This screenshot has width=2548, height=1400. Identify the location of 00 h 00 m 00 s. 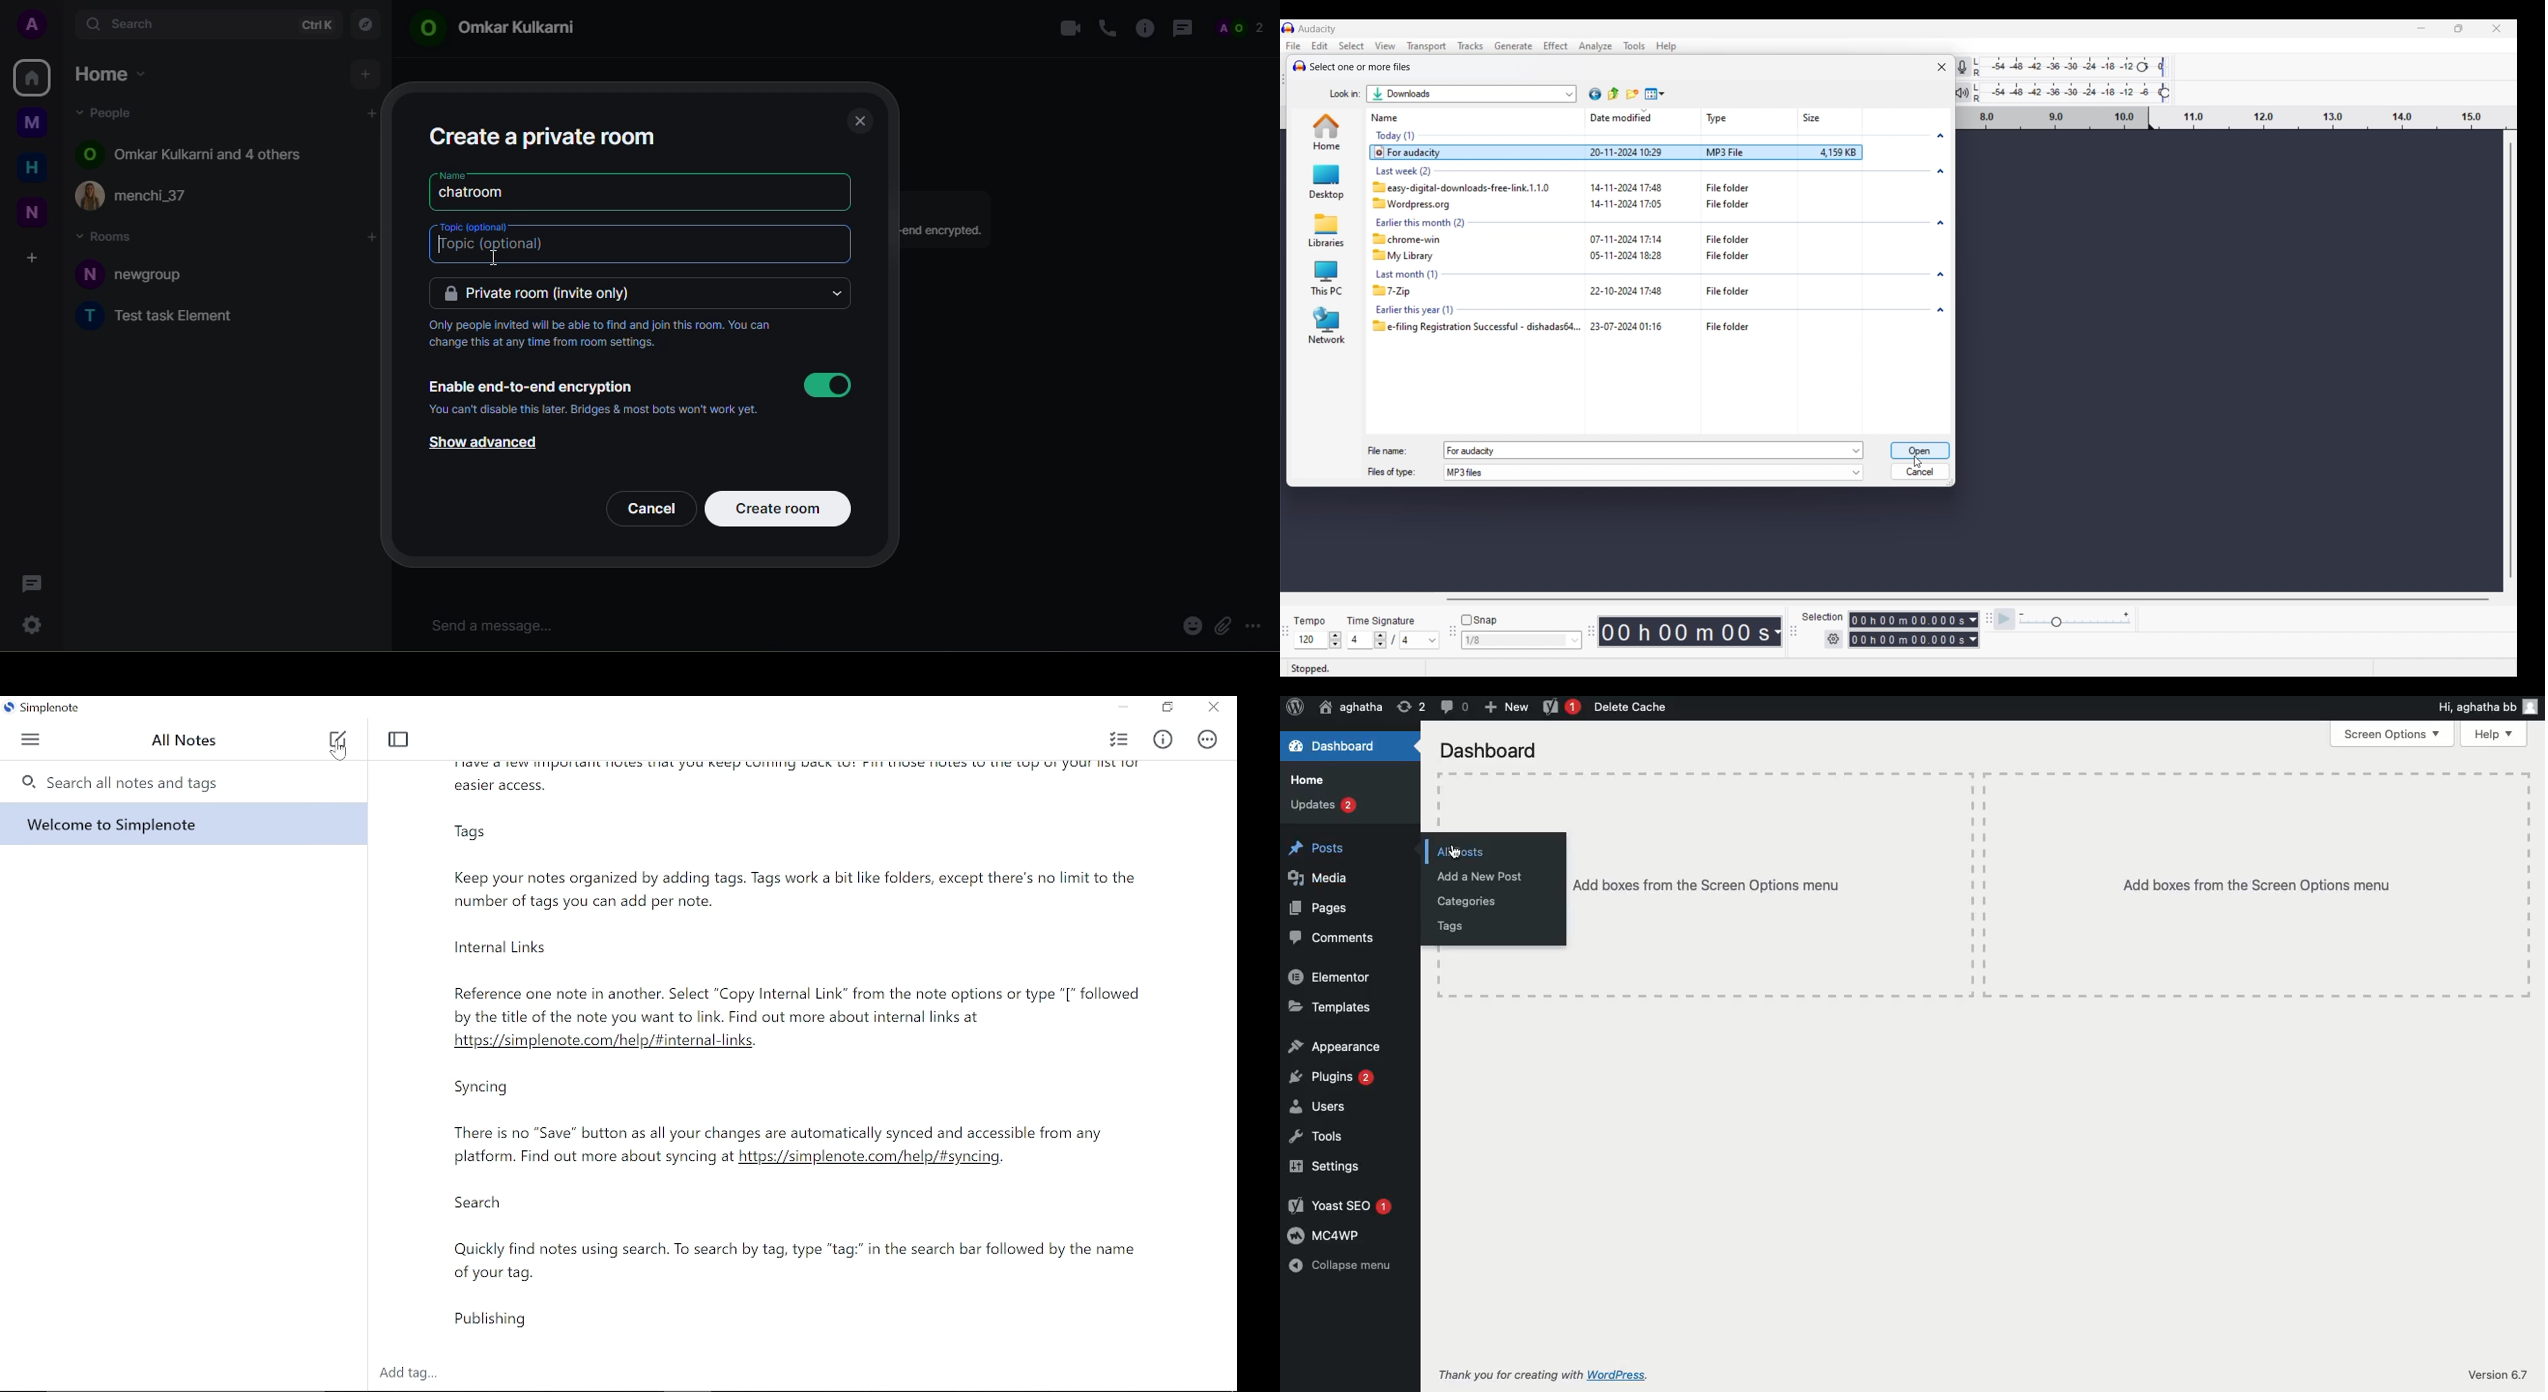
(1692, 632).